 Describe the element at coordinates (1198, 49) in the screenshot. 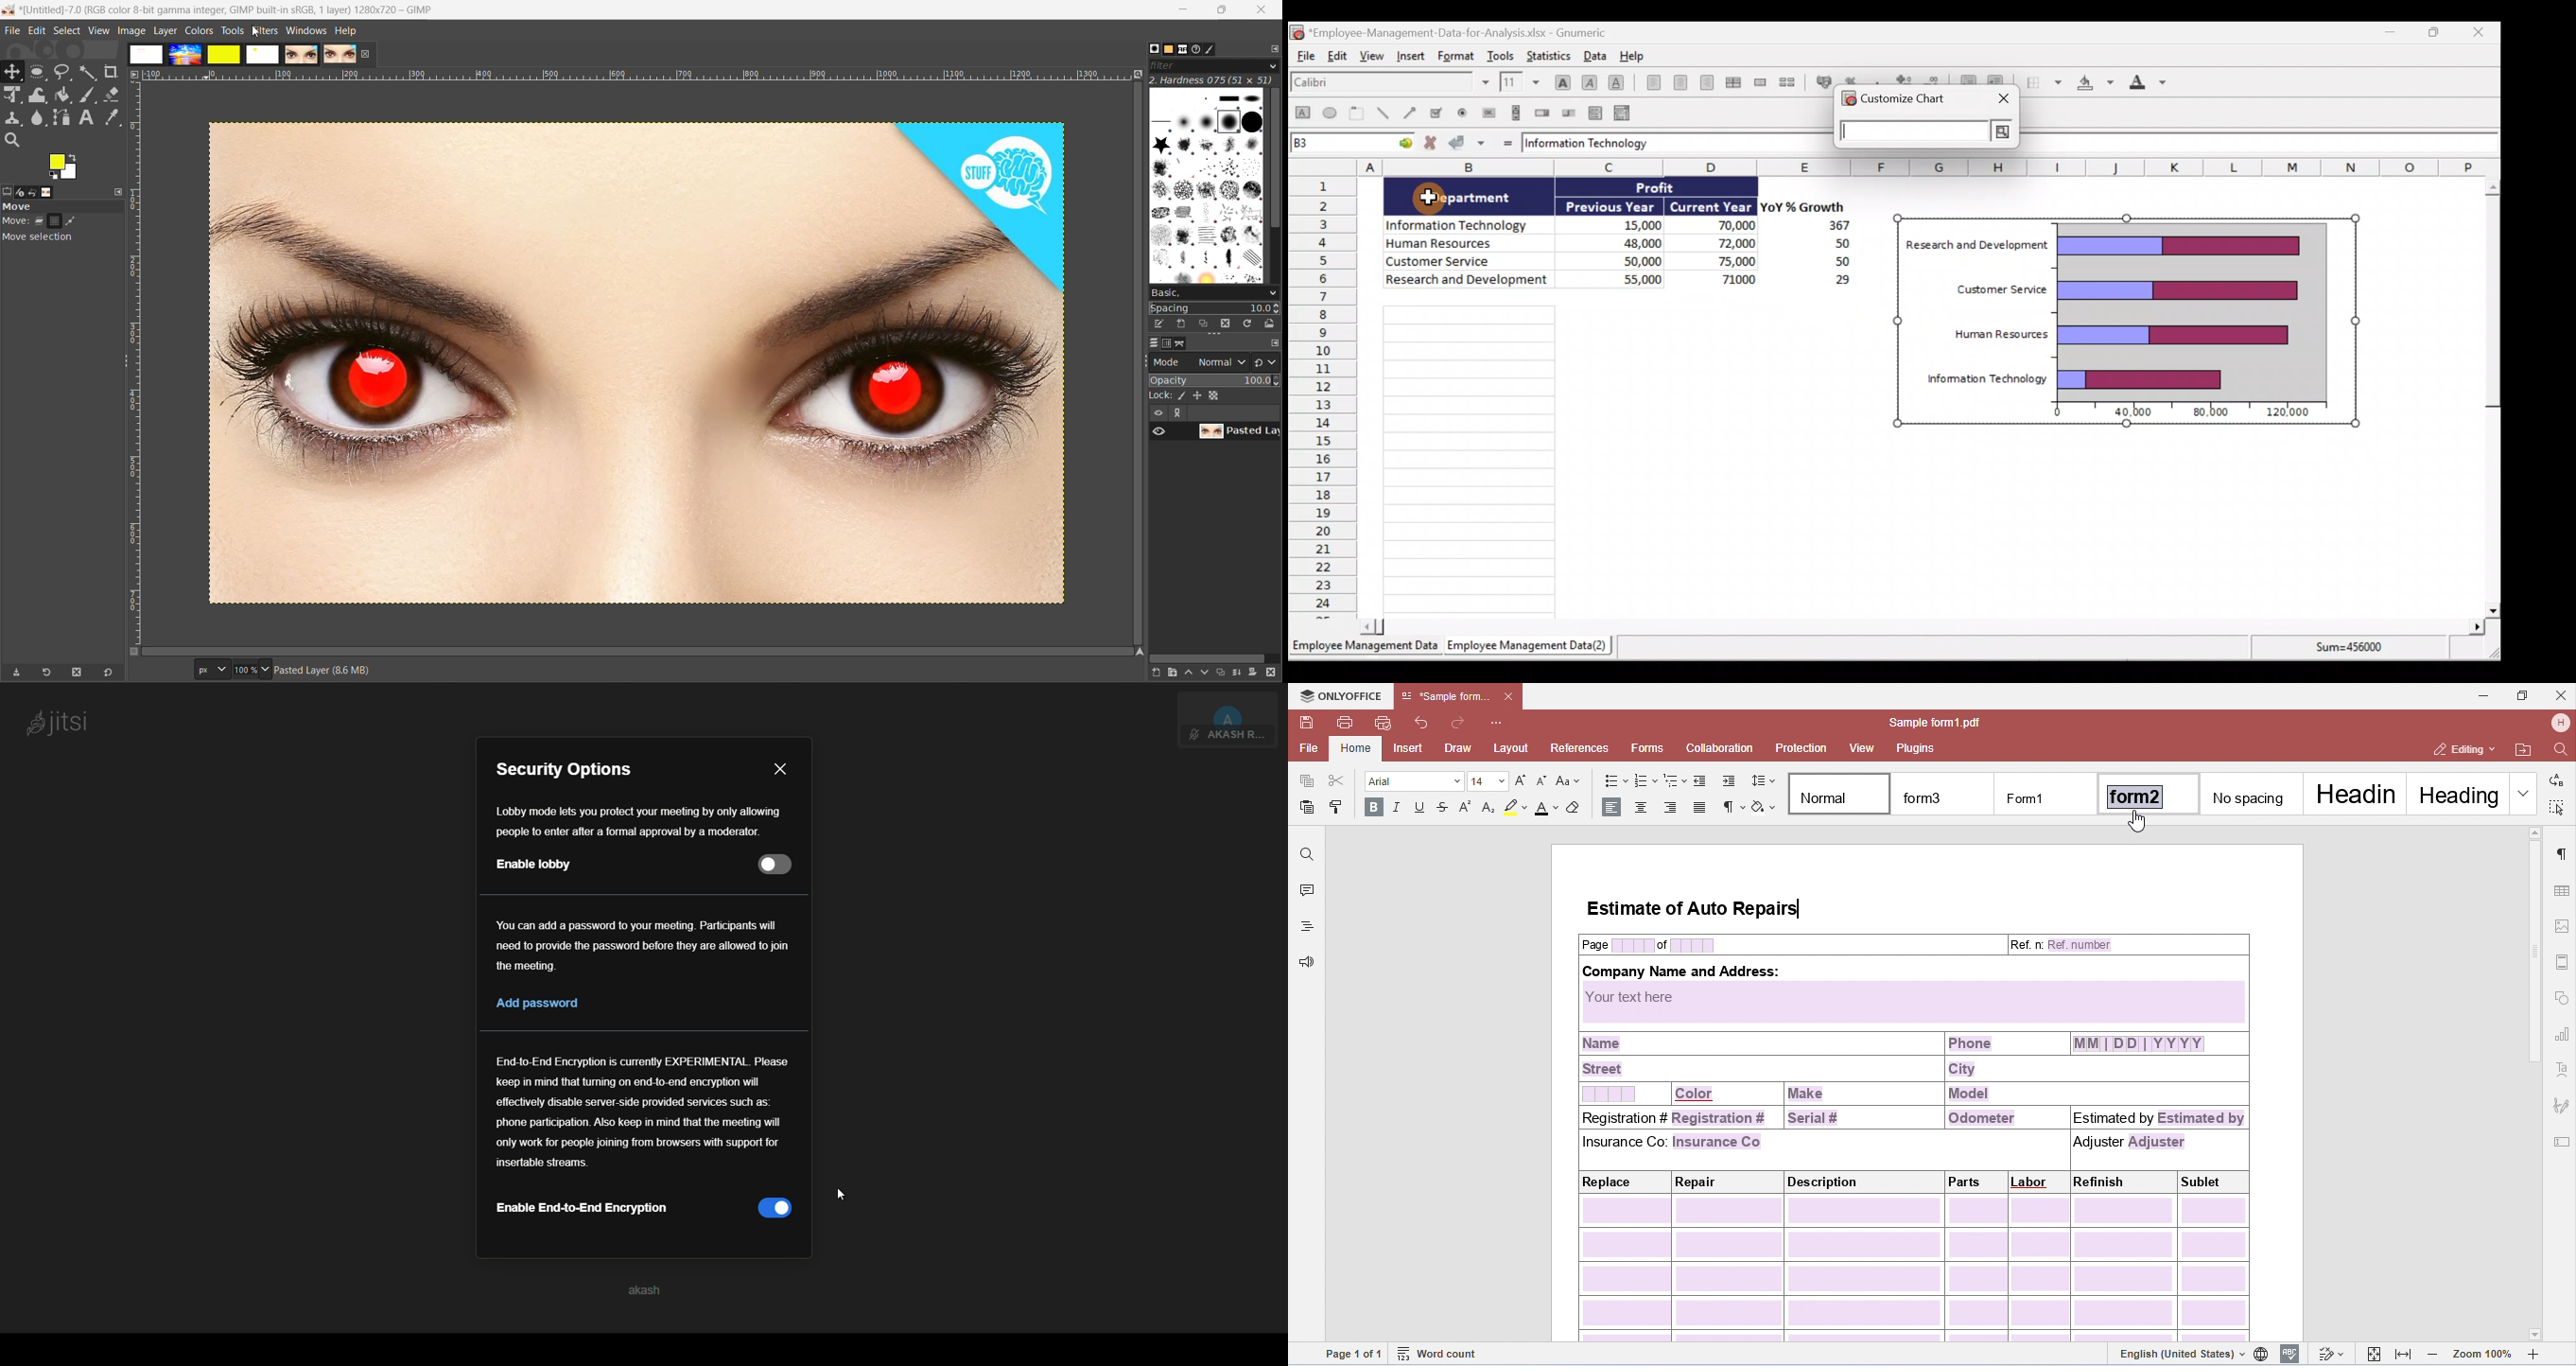

I see `document history` at that location.